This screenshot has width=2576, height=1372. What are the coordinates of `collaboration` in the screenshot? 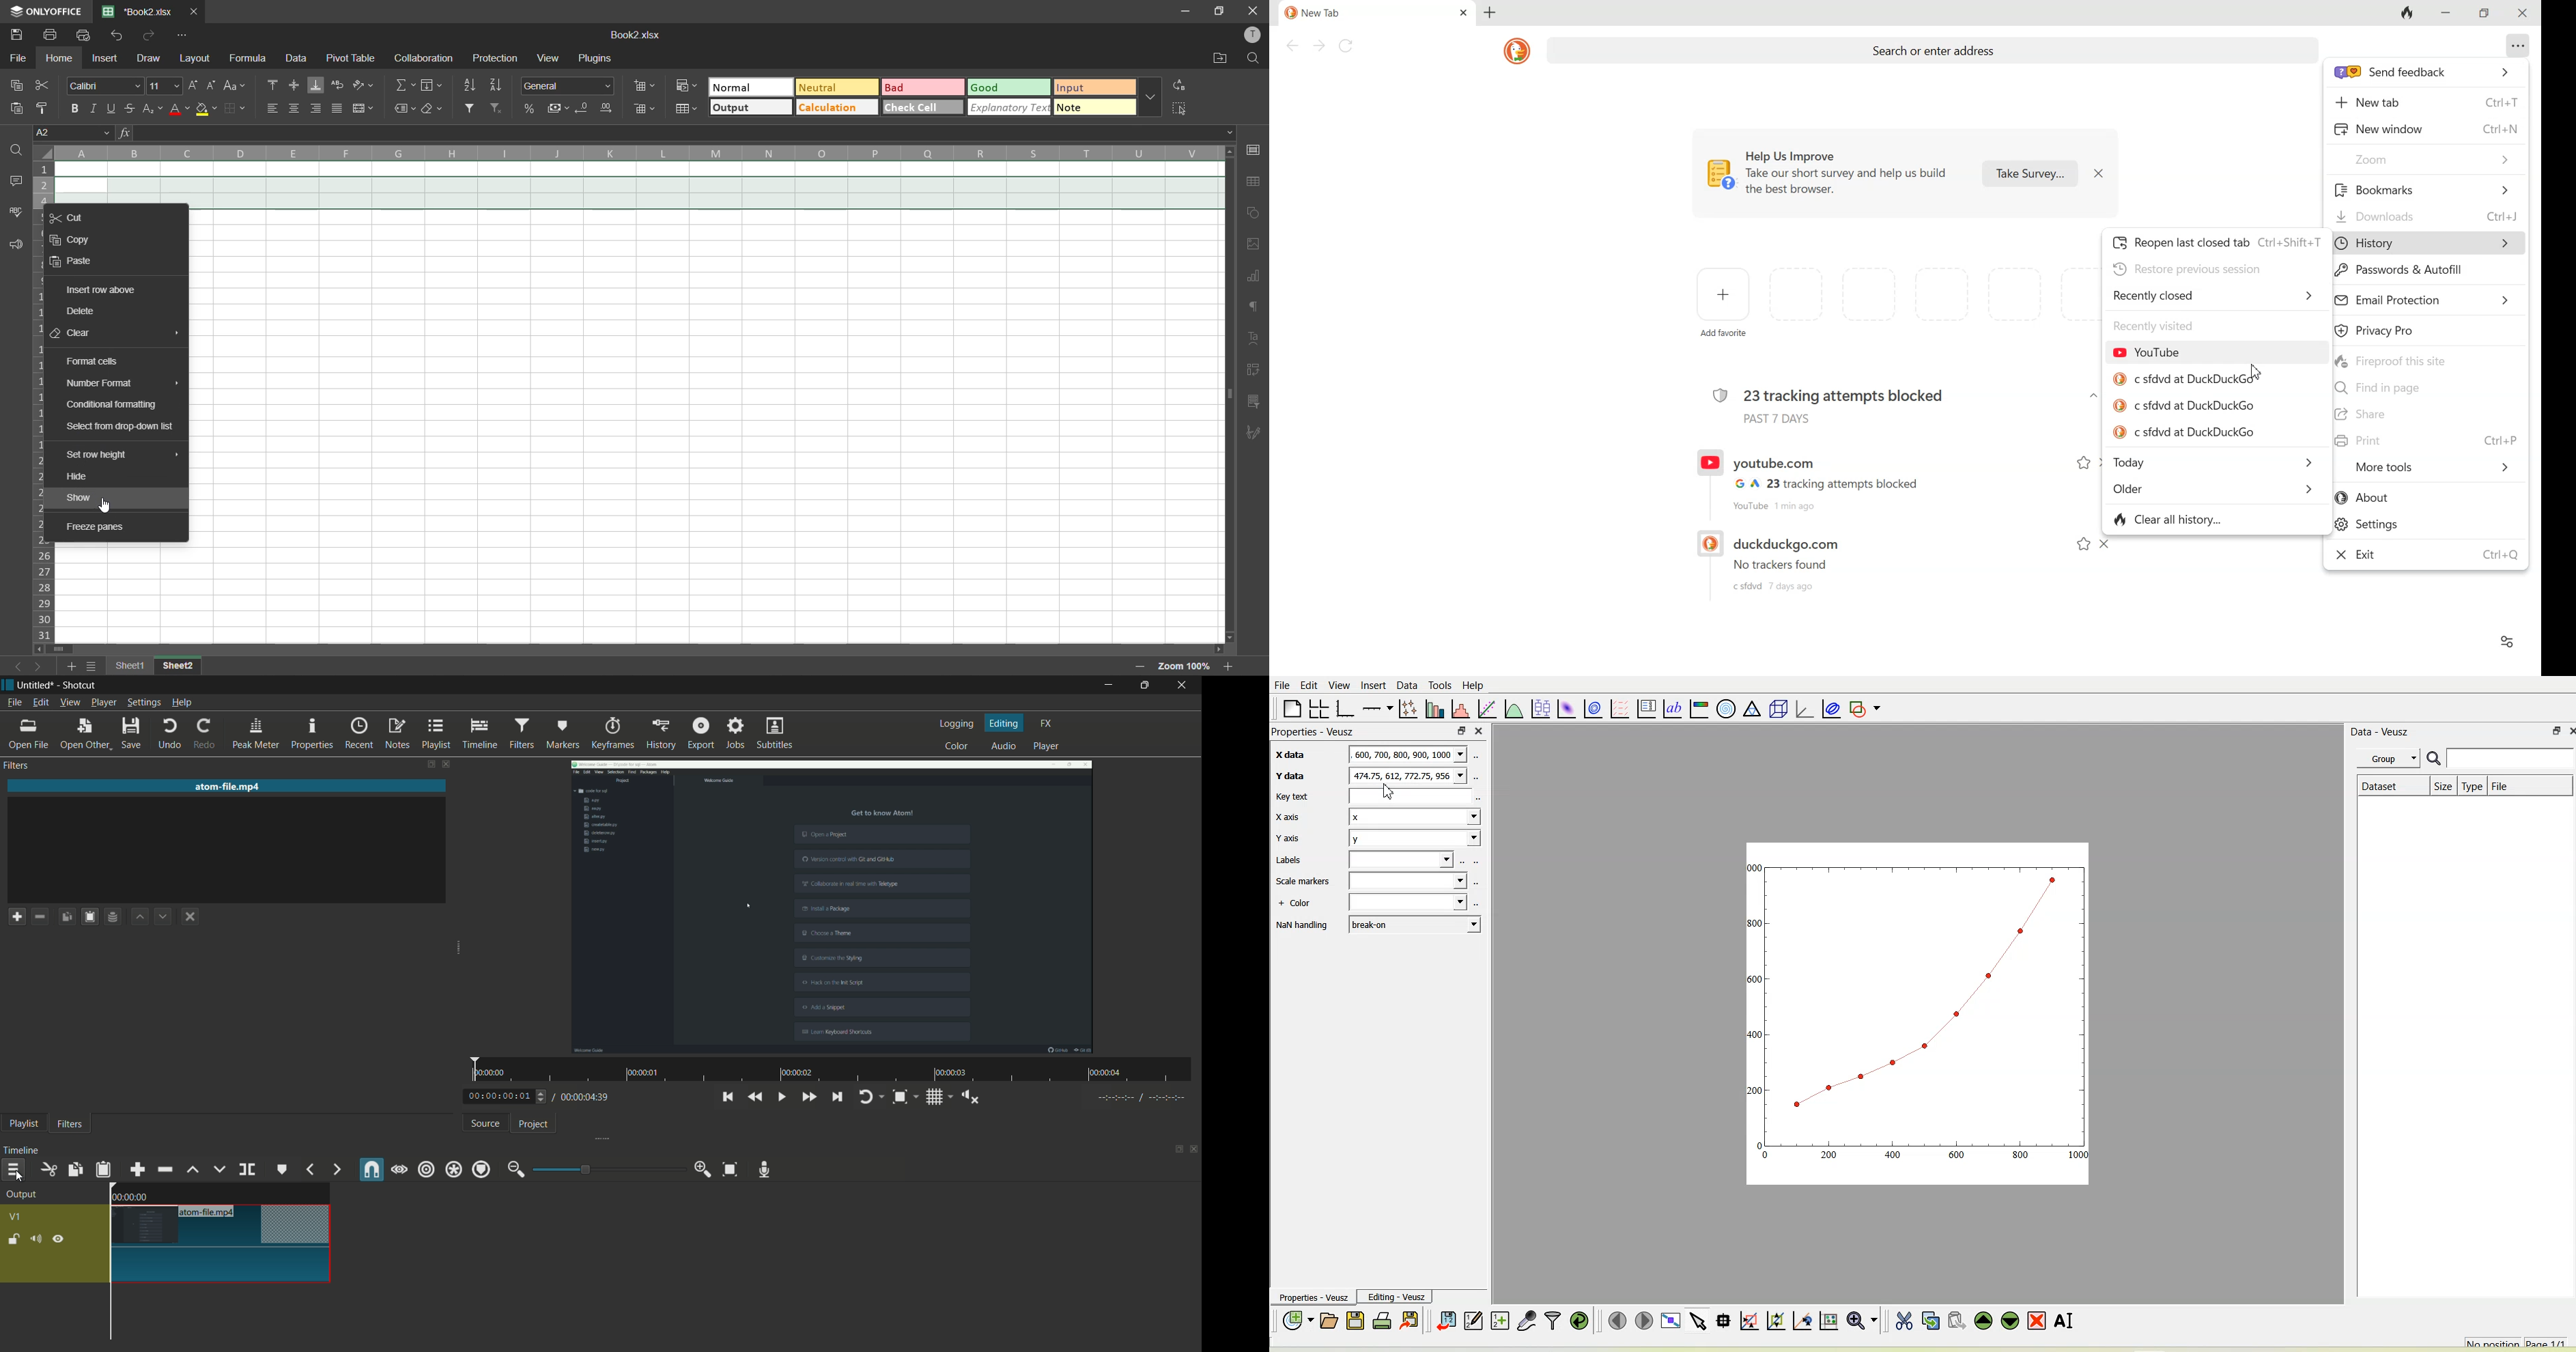 It's located at (423, 58).